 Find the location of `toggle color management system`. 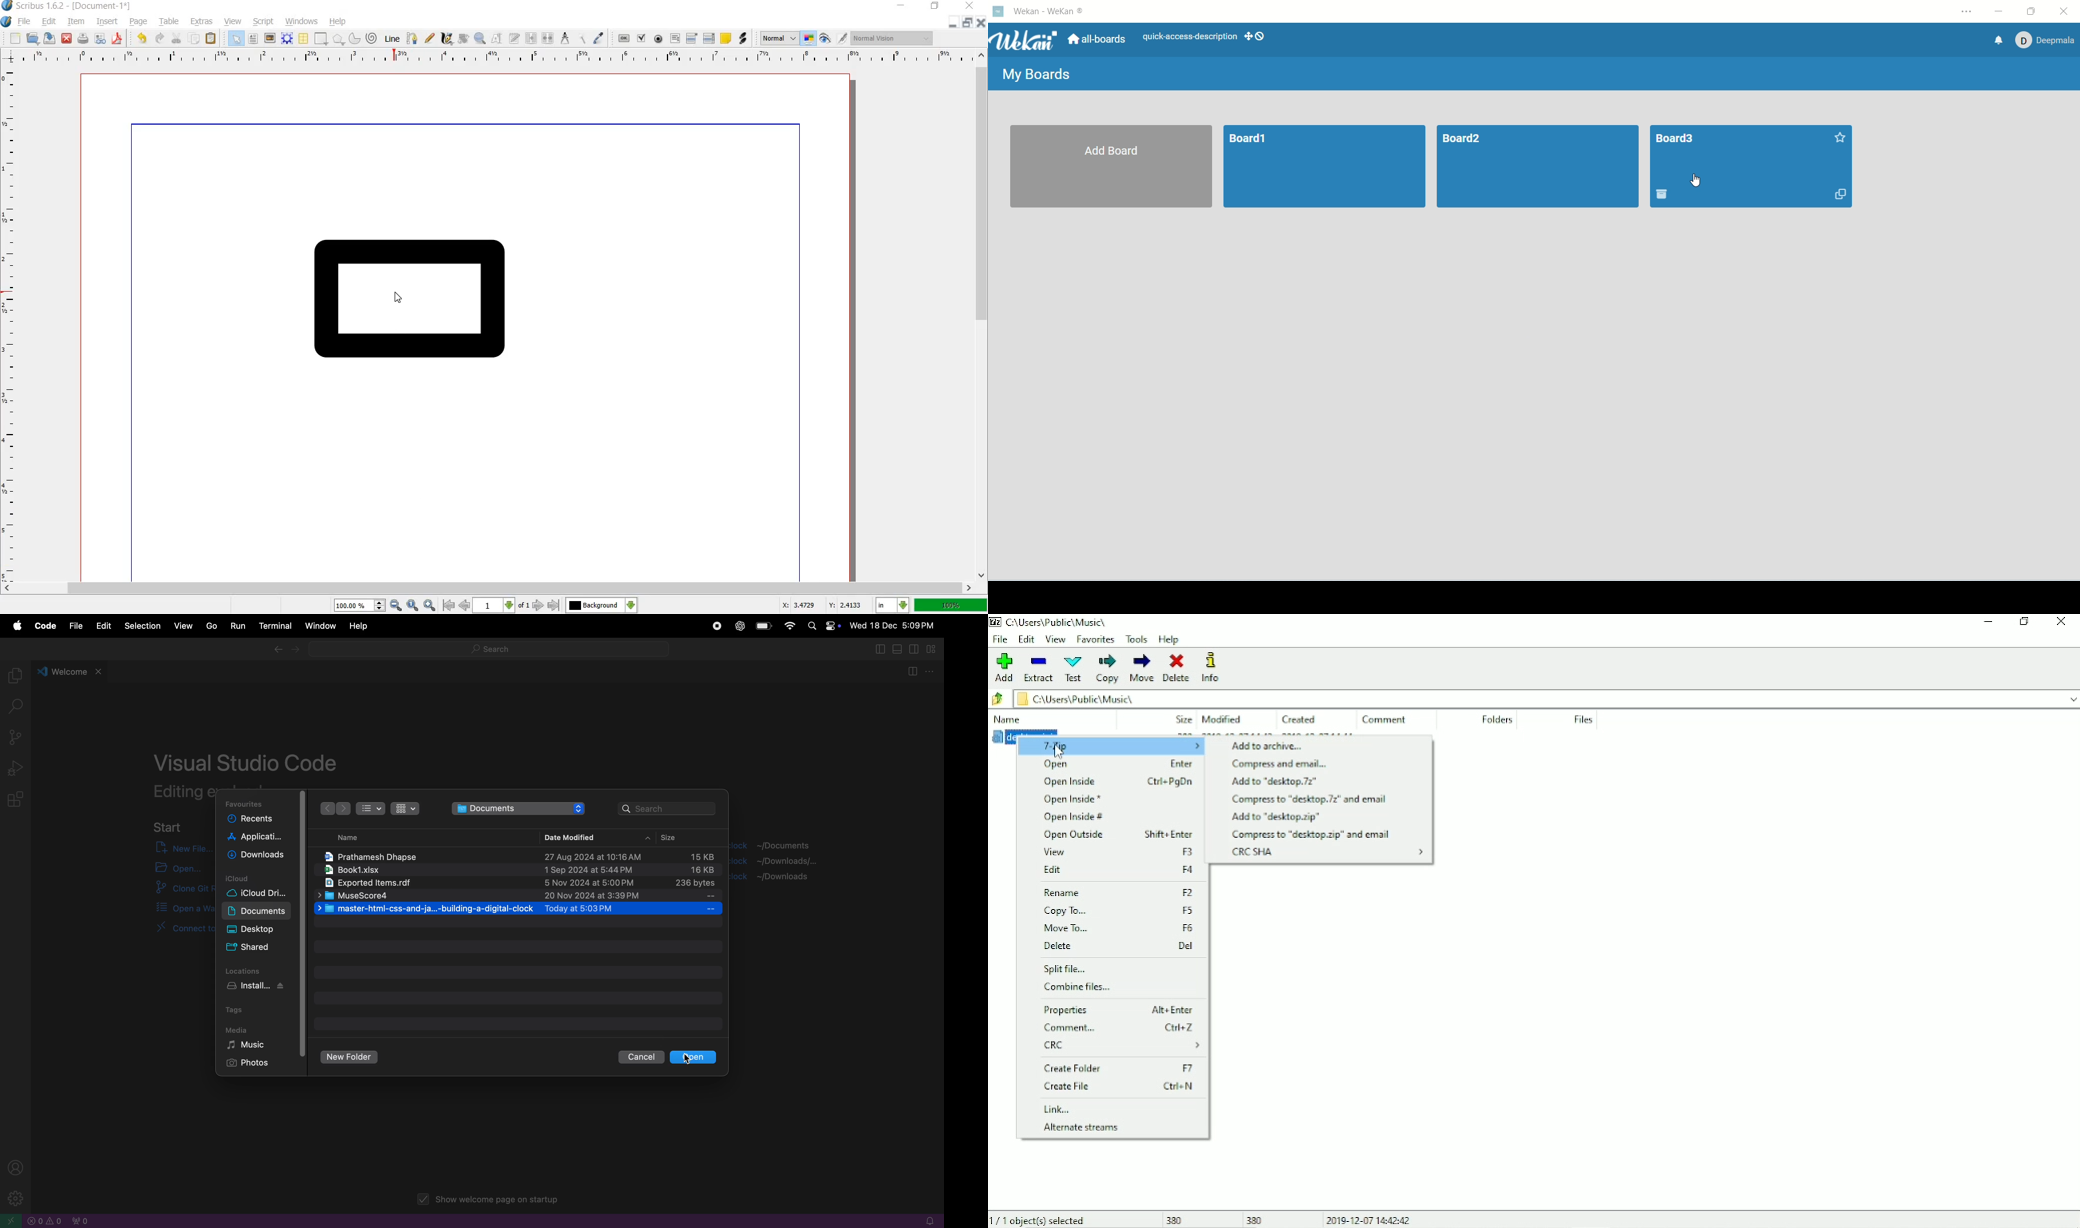

toggle color management system is located at coordinates (809, 39).